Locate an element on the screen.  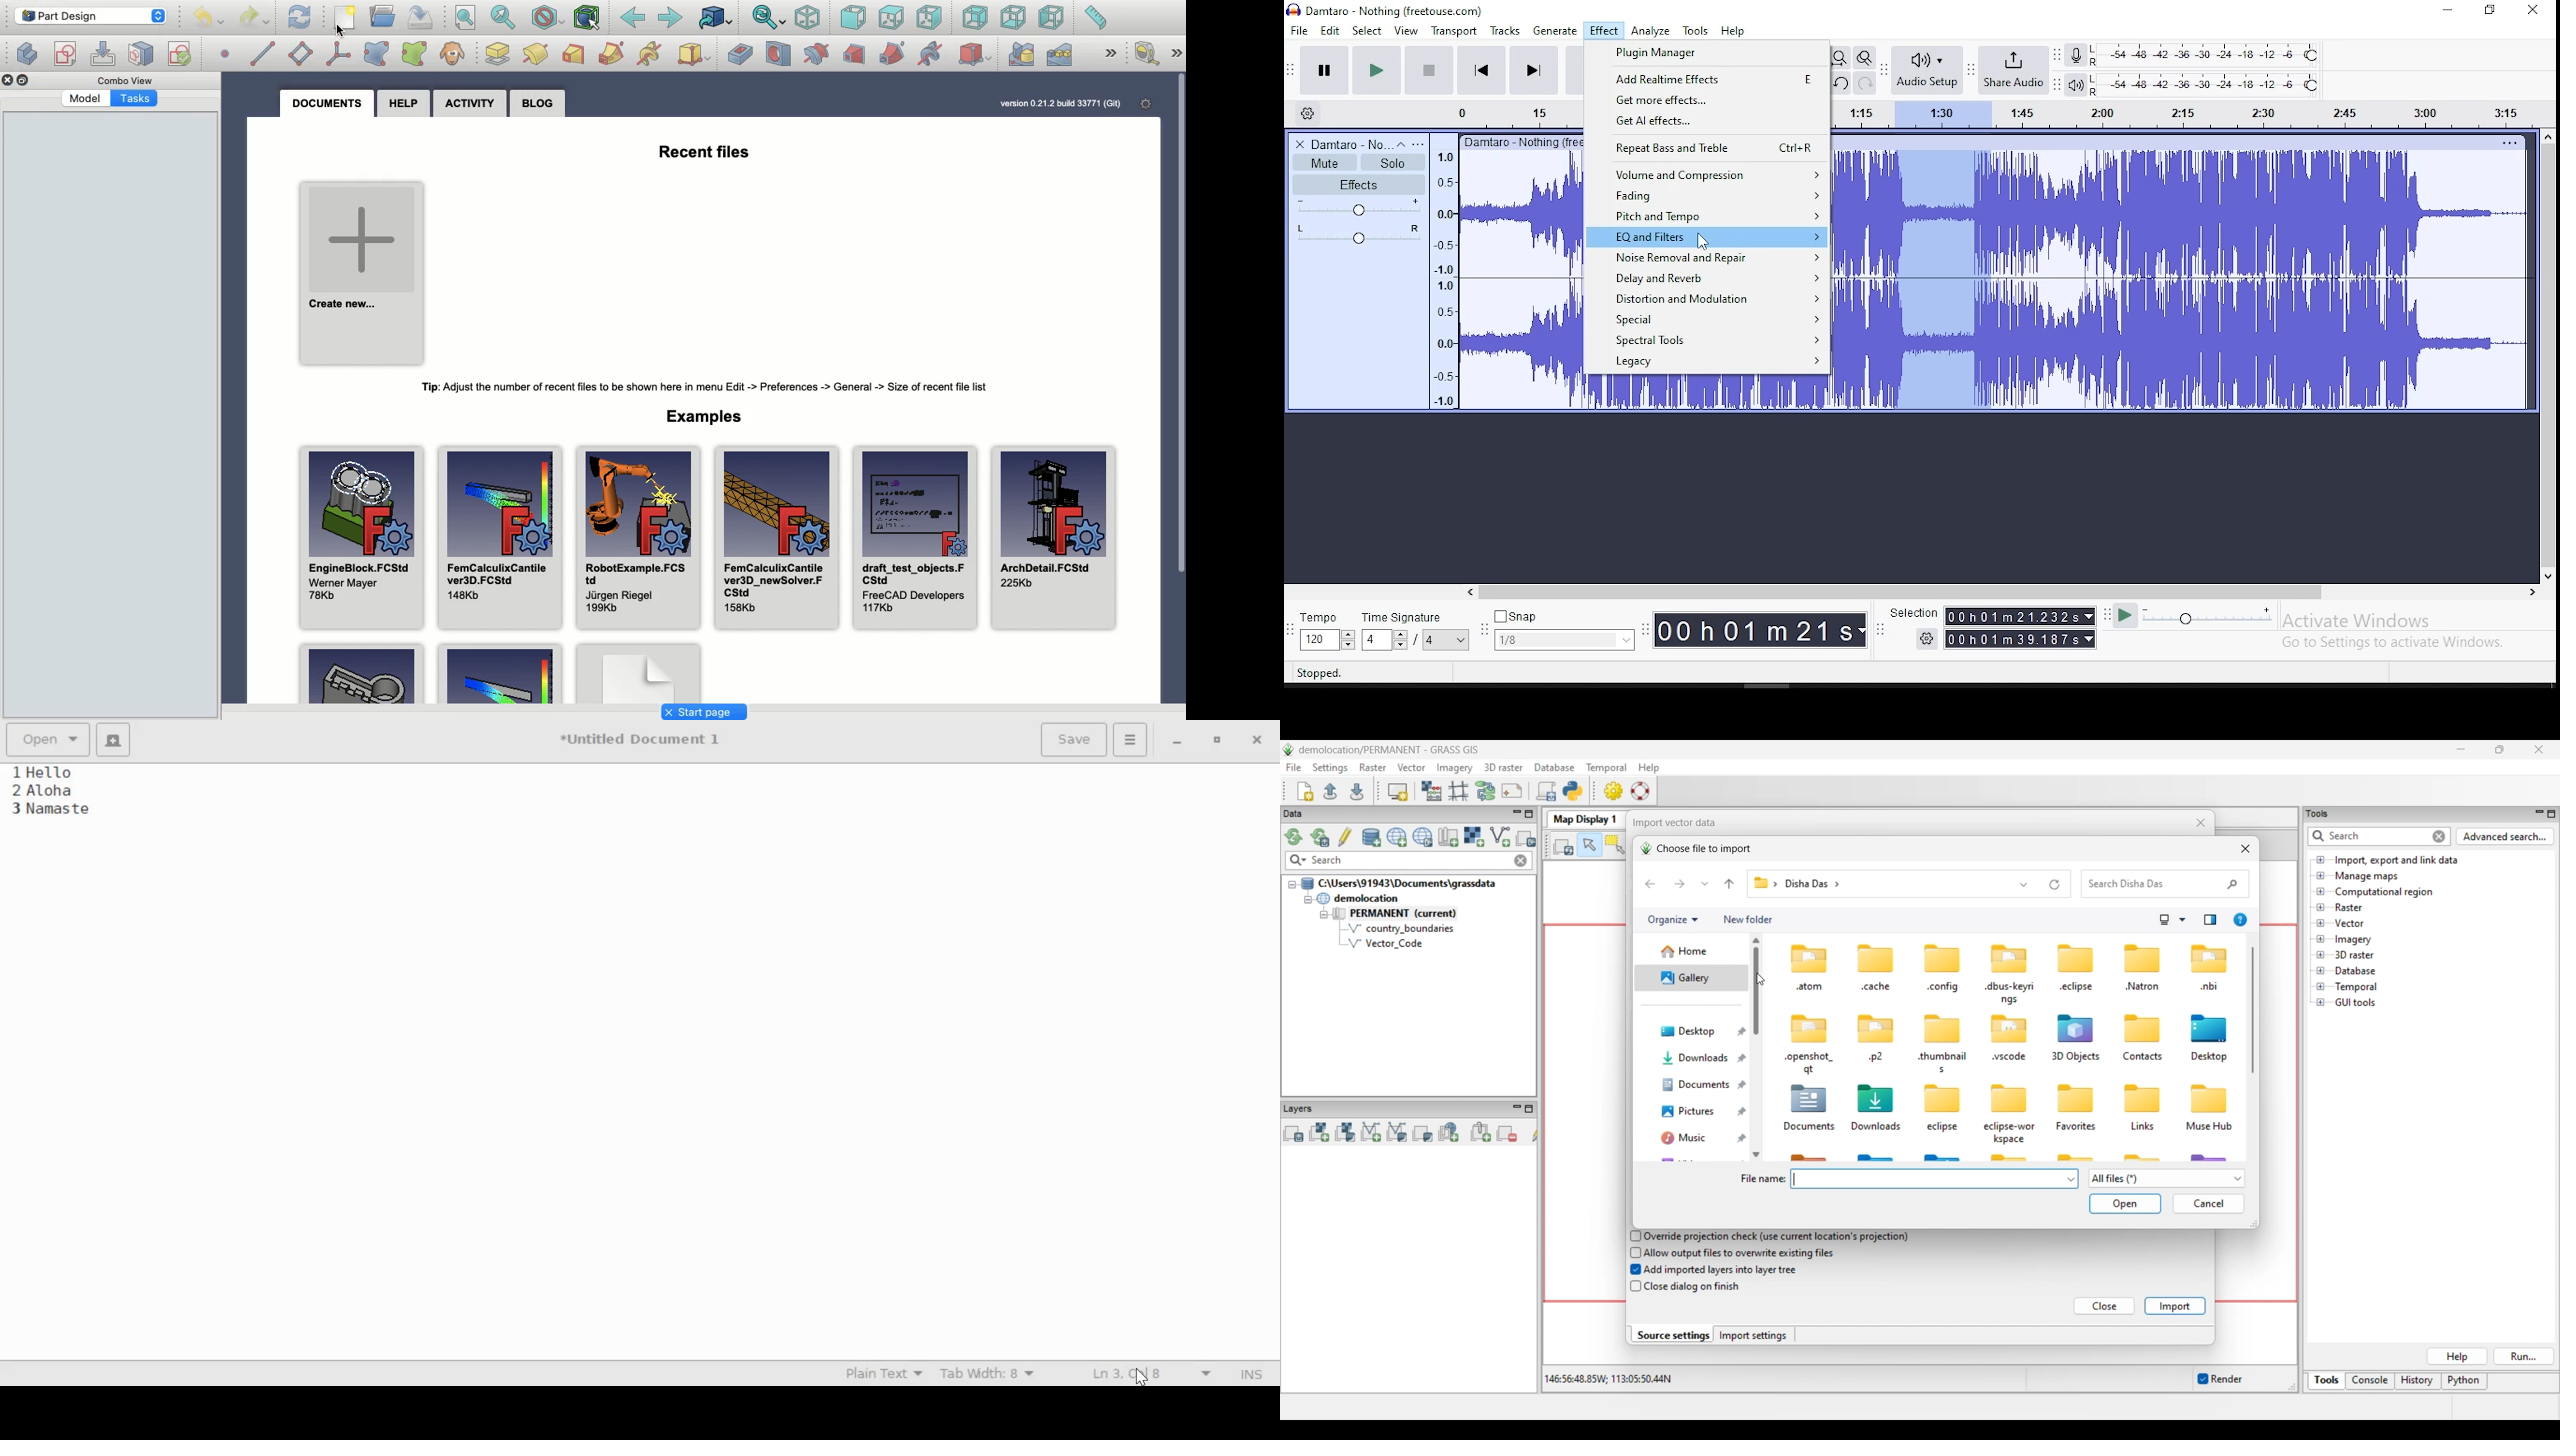
Create sketch  is located at coordinates (26, 53).